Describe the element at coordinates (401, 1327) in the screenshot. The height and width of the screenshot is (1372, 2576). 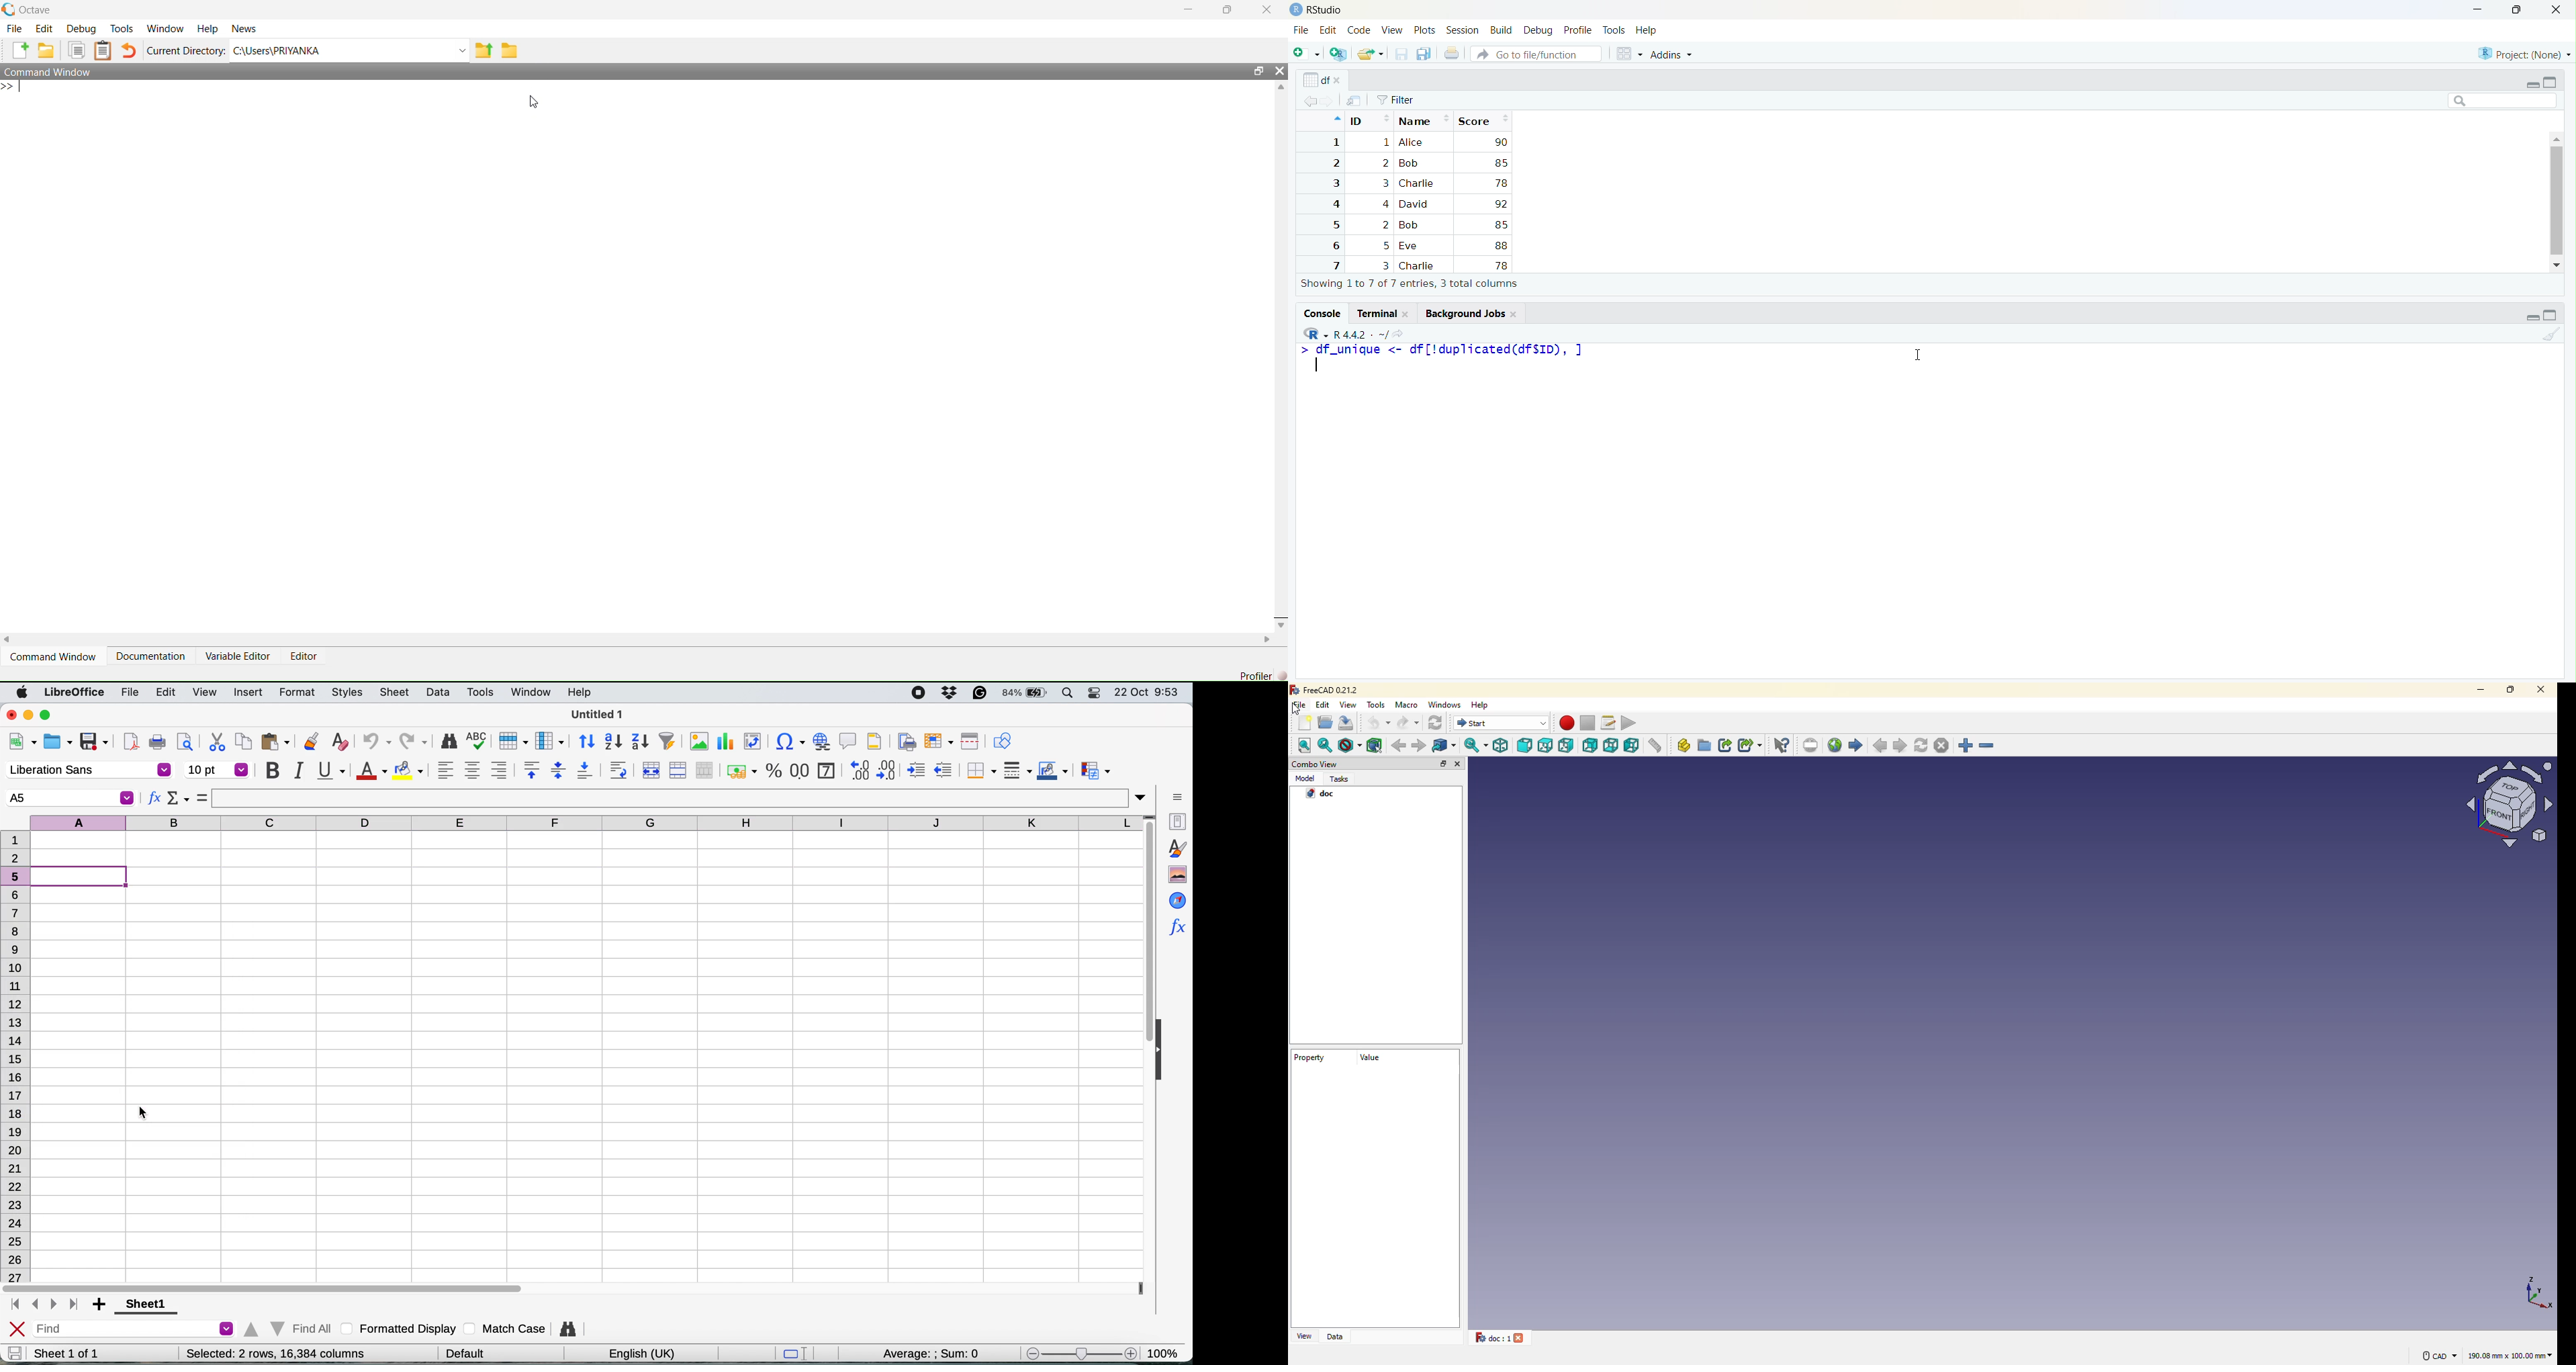
I see `formatted display` at that location.